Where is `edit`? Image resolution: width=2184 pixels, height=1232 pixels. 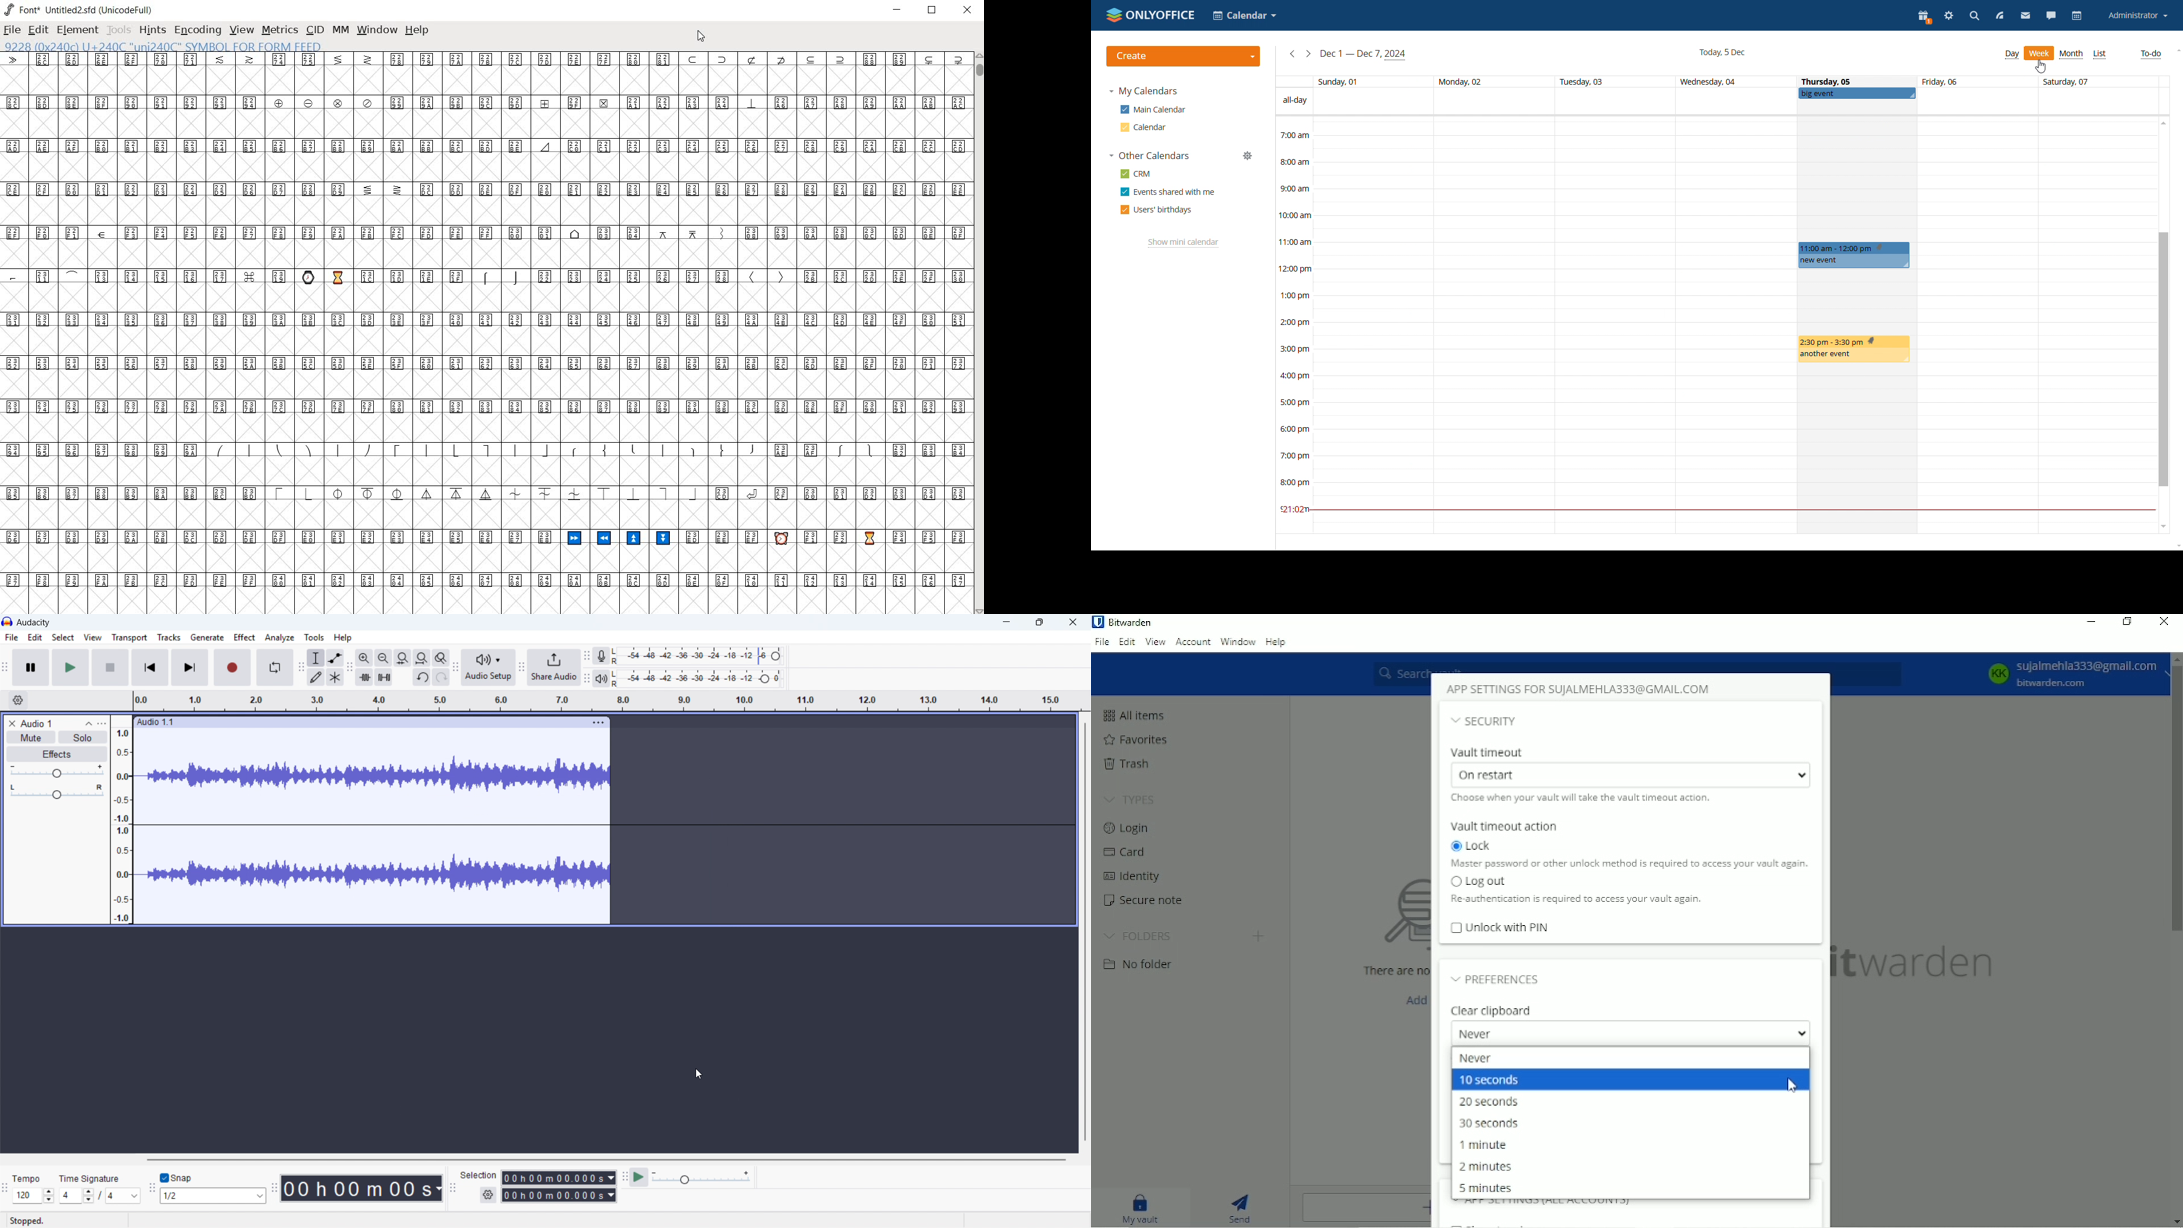 edit is located at coordinates (37, 31).